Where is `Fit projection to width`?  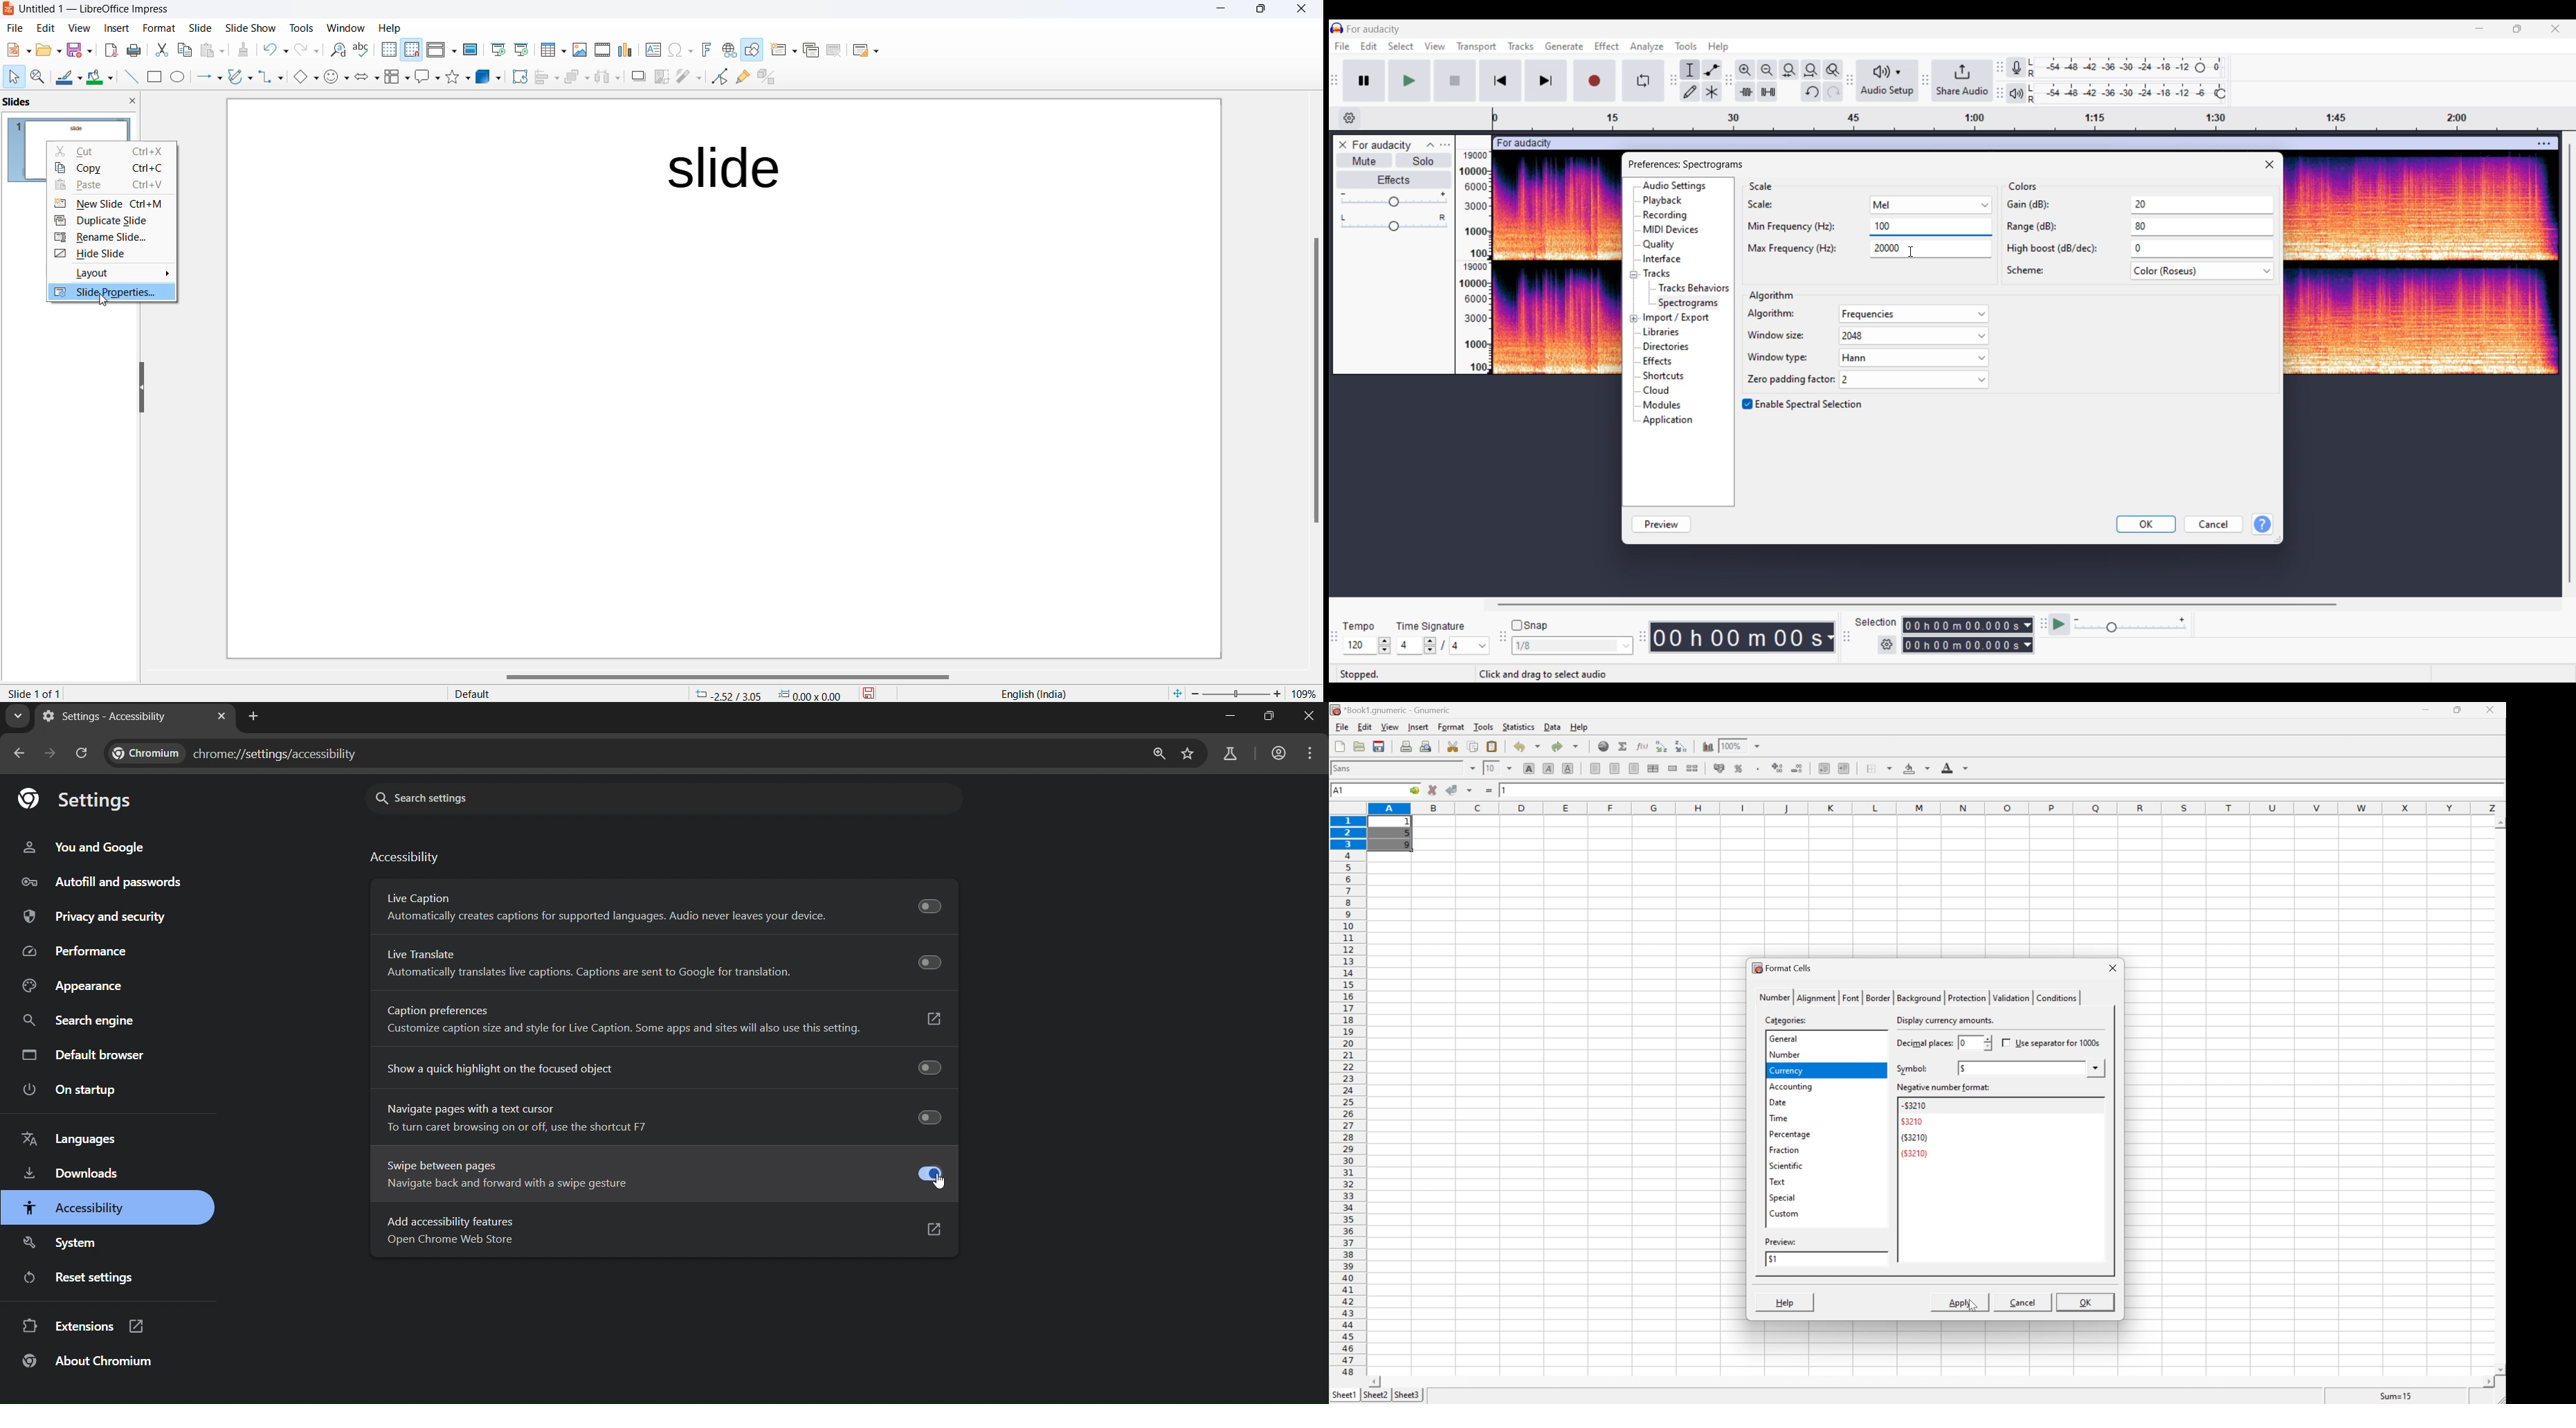 Fit projection to width is located at coordinates (1812, 70).